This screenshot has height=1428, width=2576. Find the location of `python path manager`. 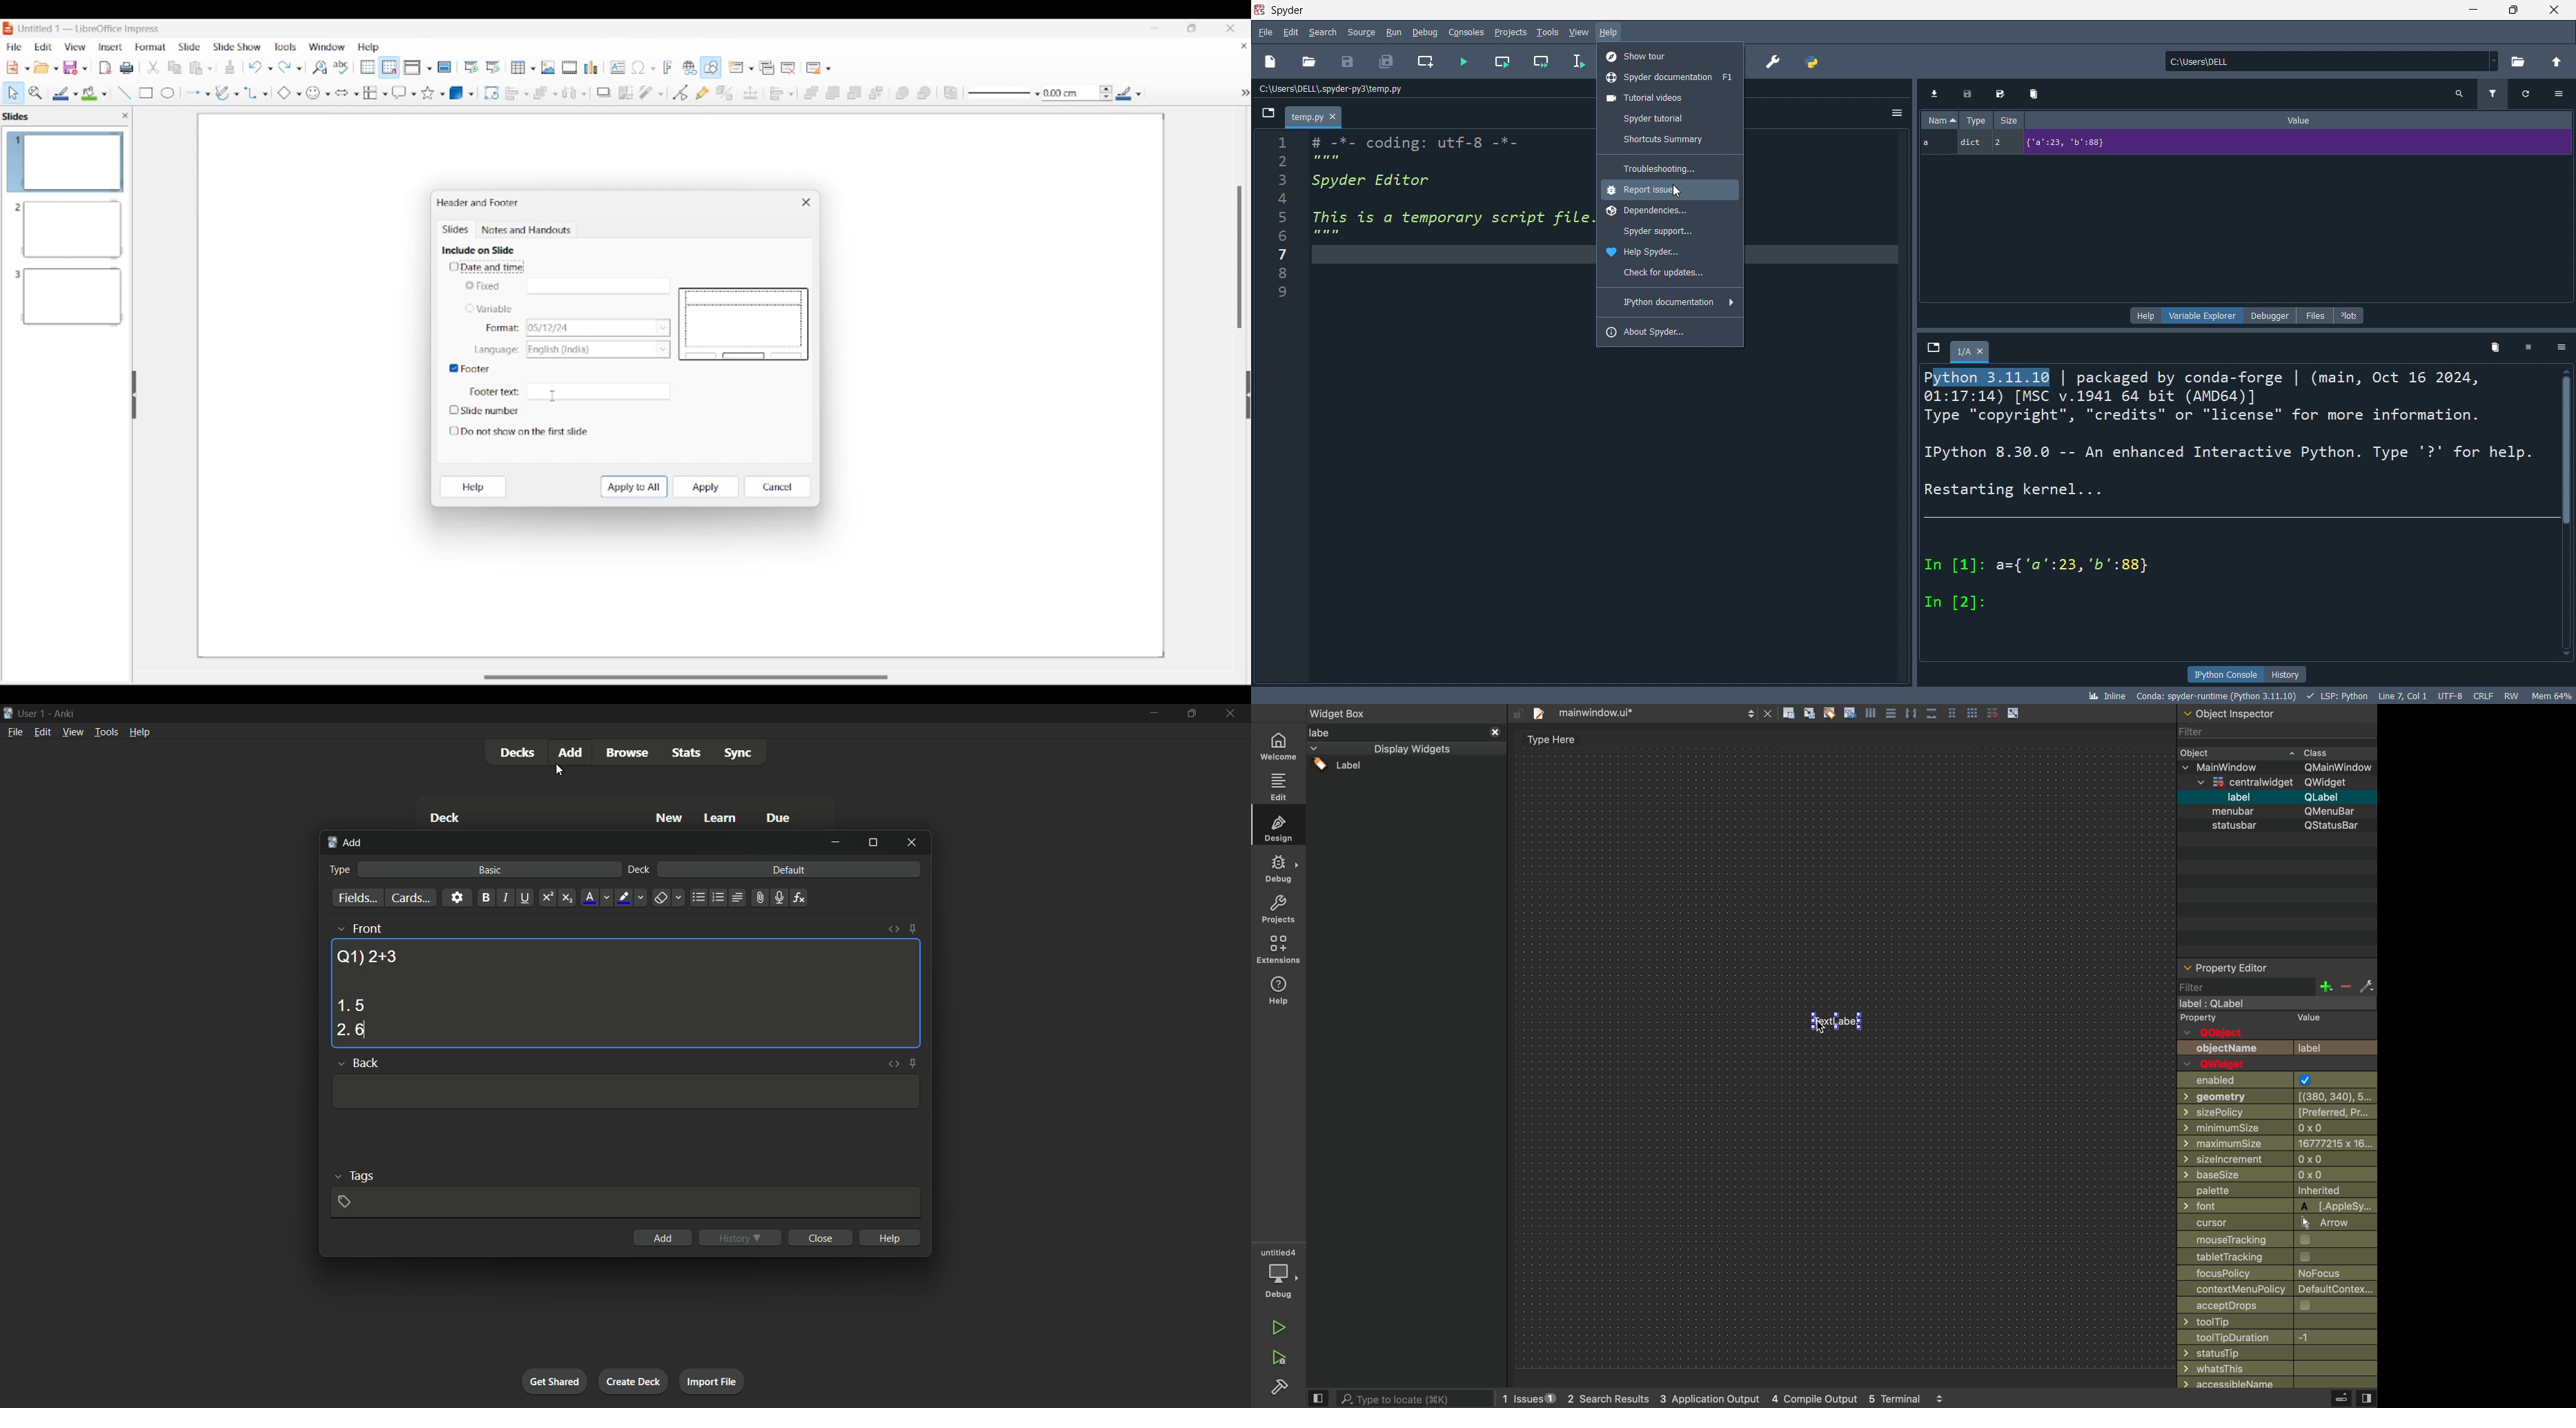

python path manager is located at coordinates (1813, 61).